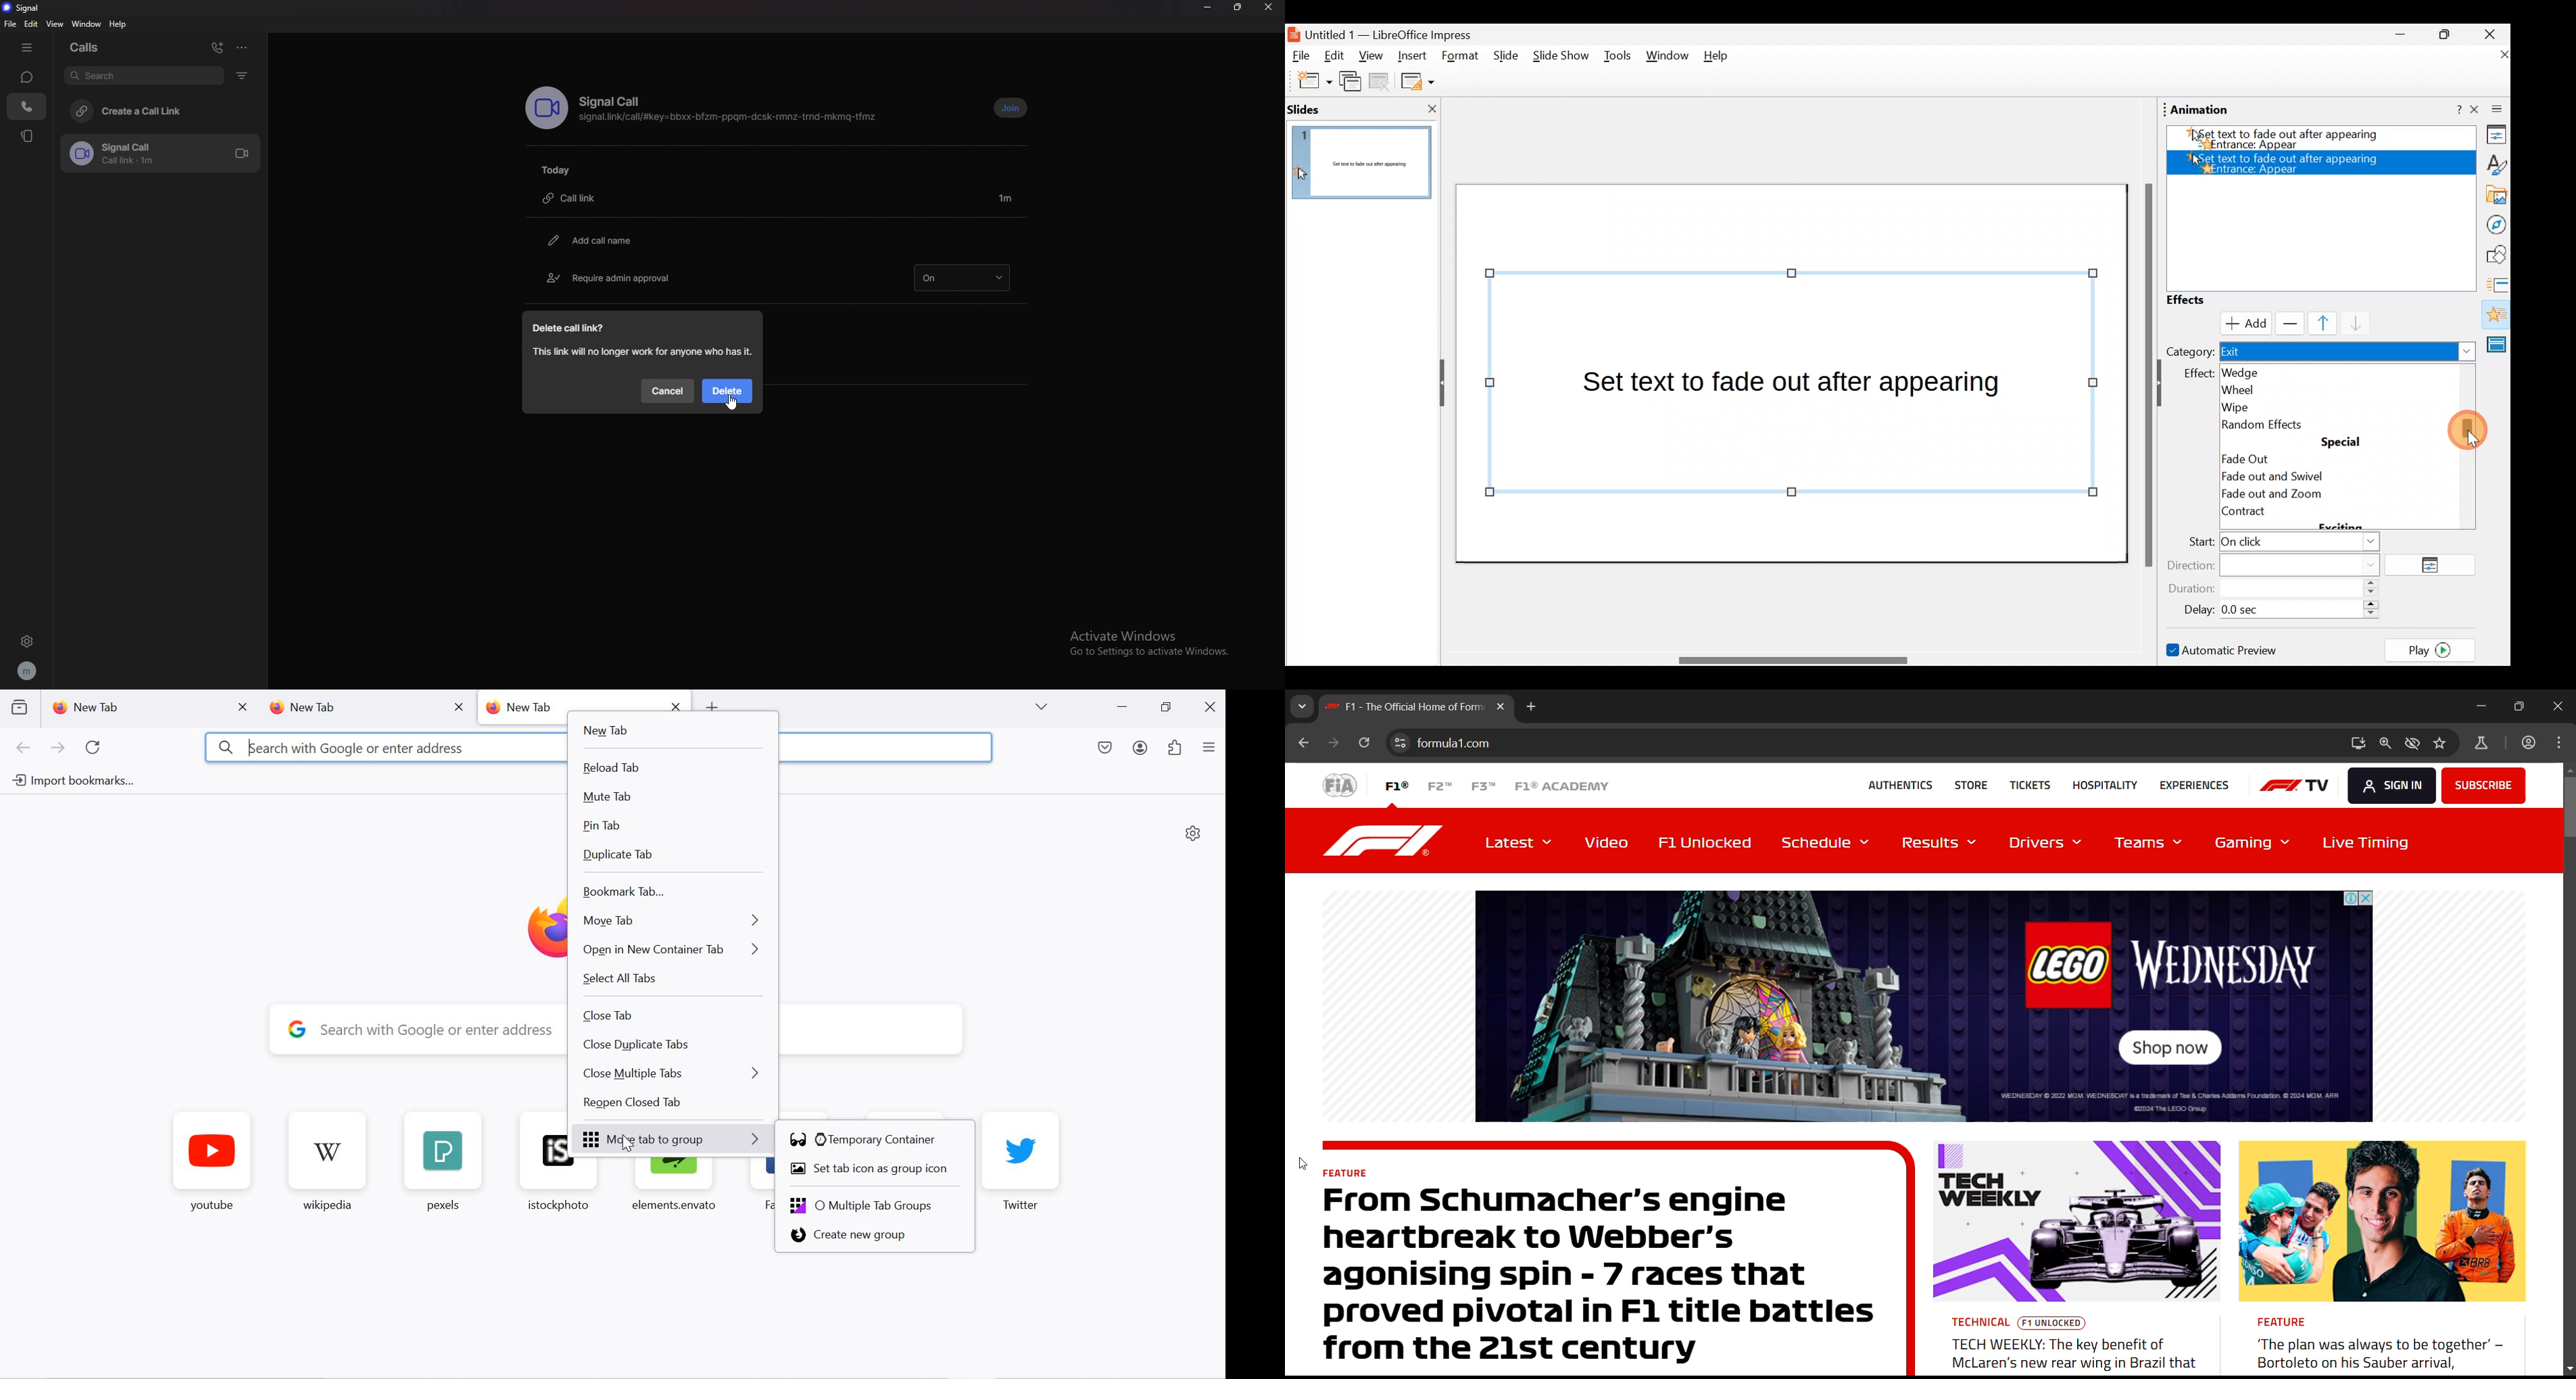 The image size is (2576, 1400). Describe the element at coordinates (2281, 564) in the screenshot. I see `Direction` at that location.